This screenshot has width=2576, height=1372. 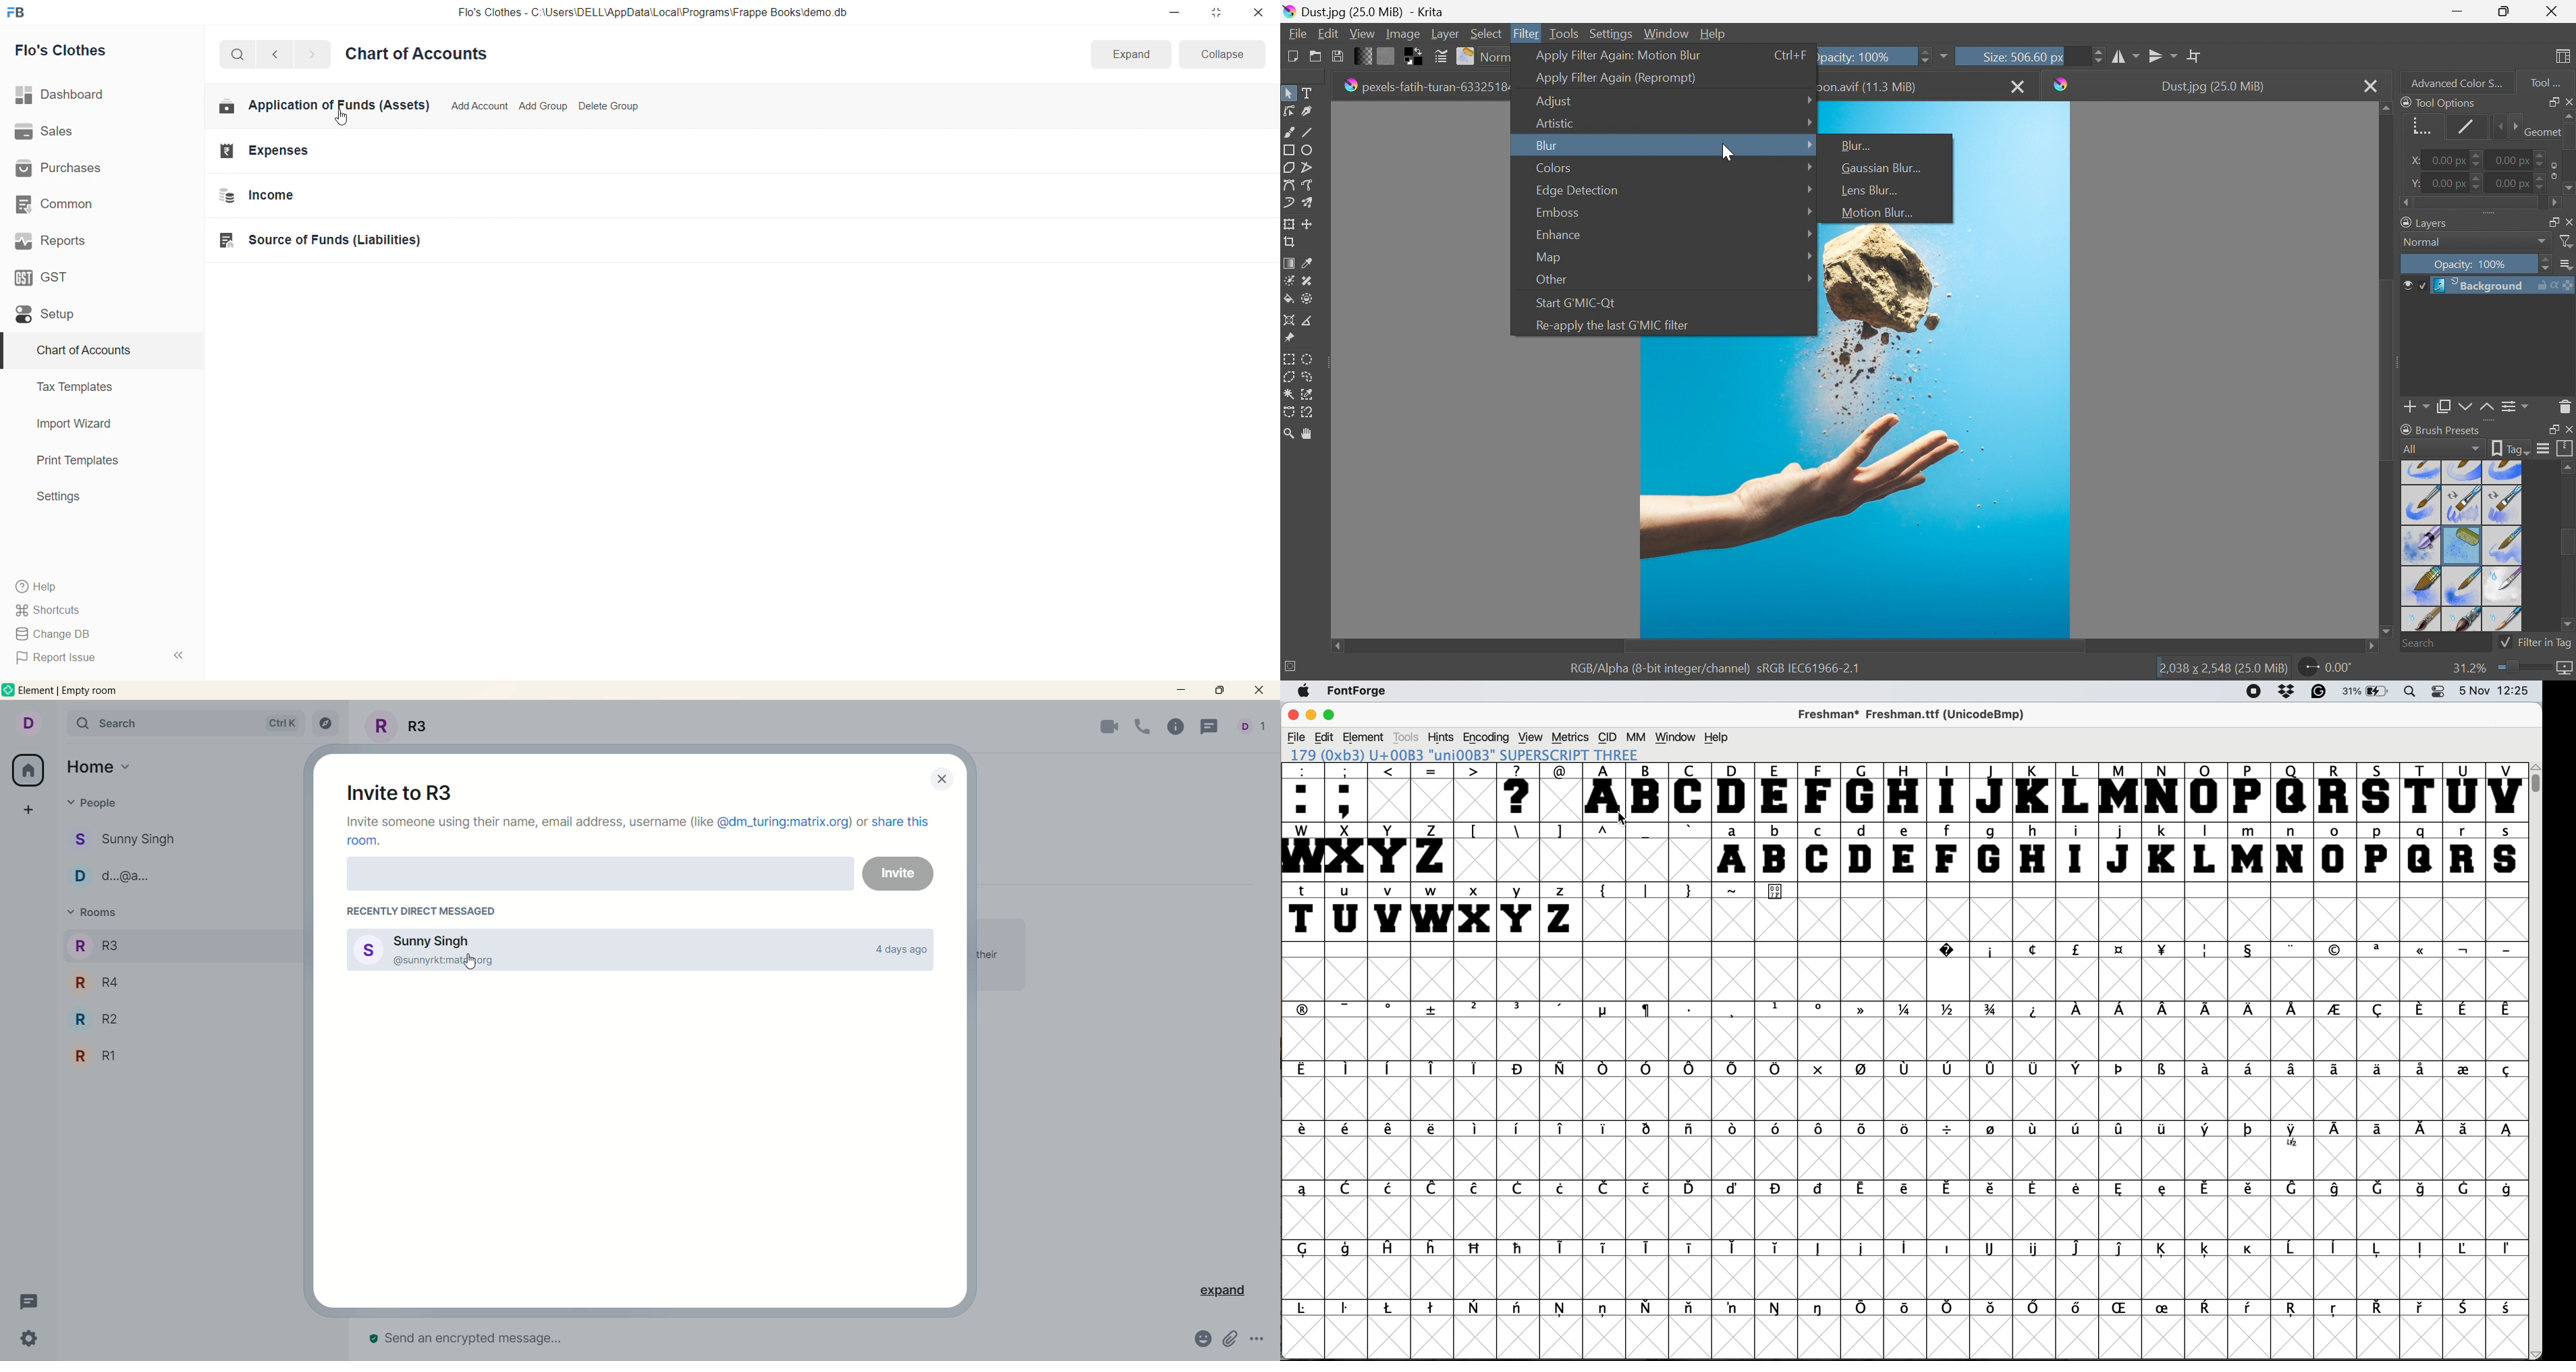 I want to click on A, so click(x=1606, y=792).